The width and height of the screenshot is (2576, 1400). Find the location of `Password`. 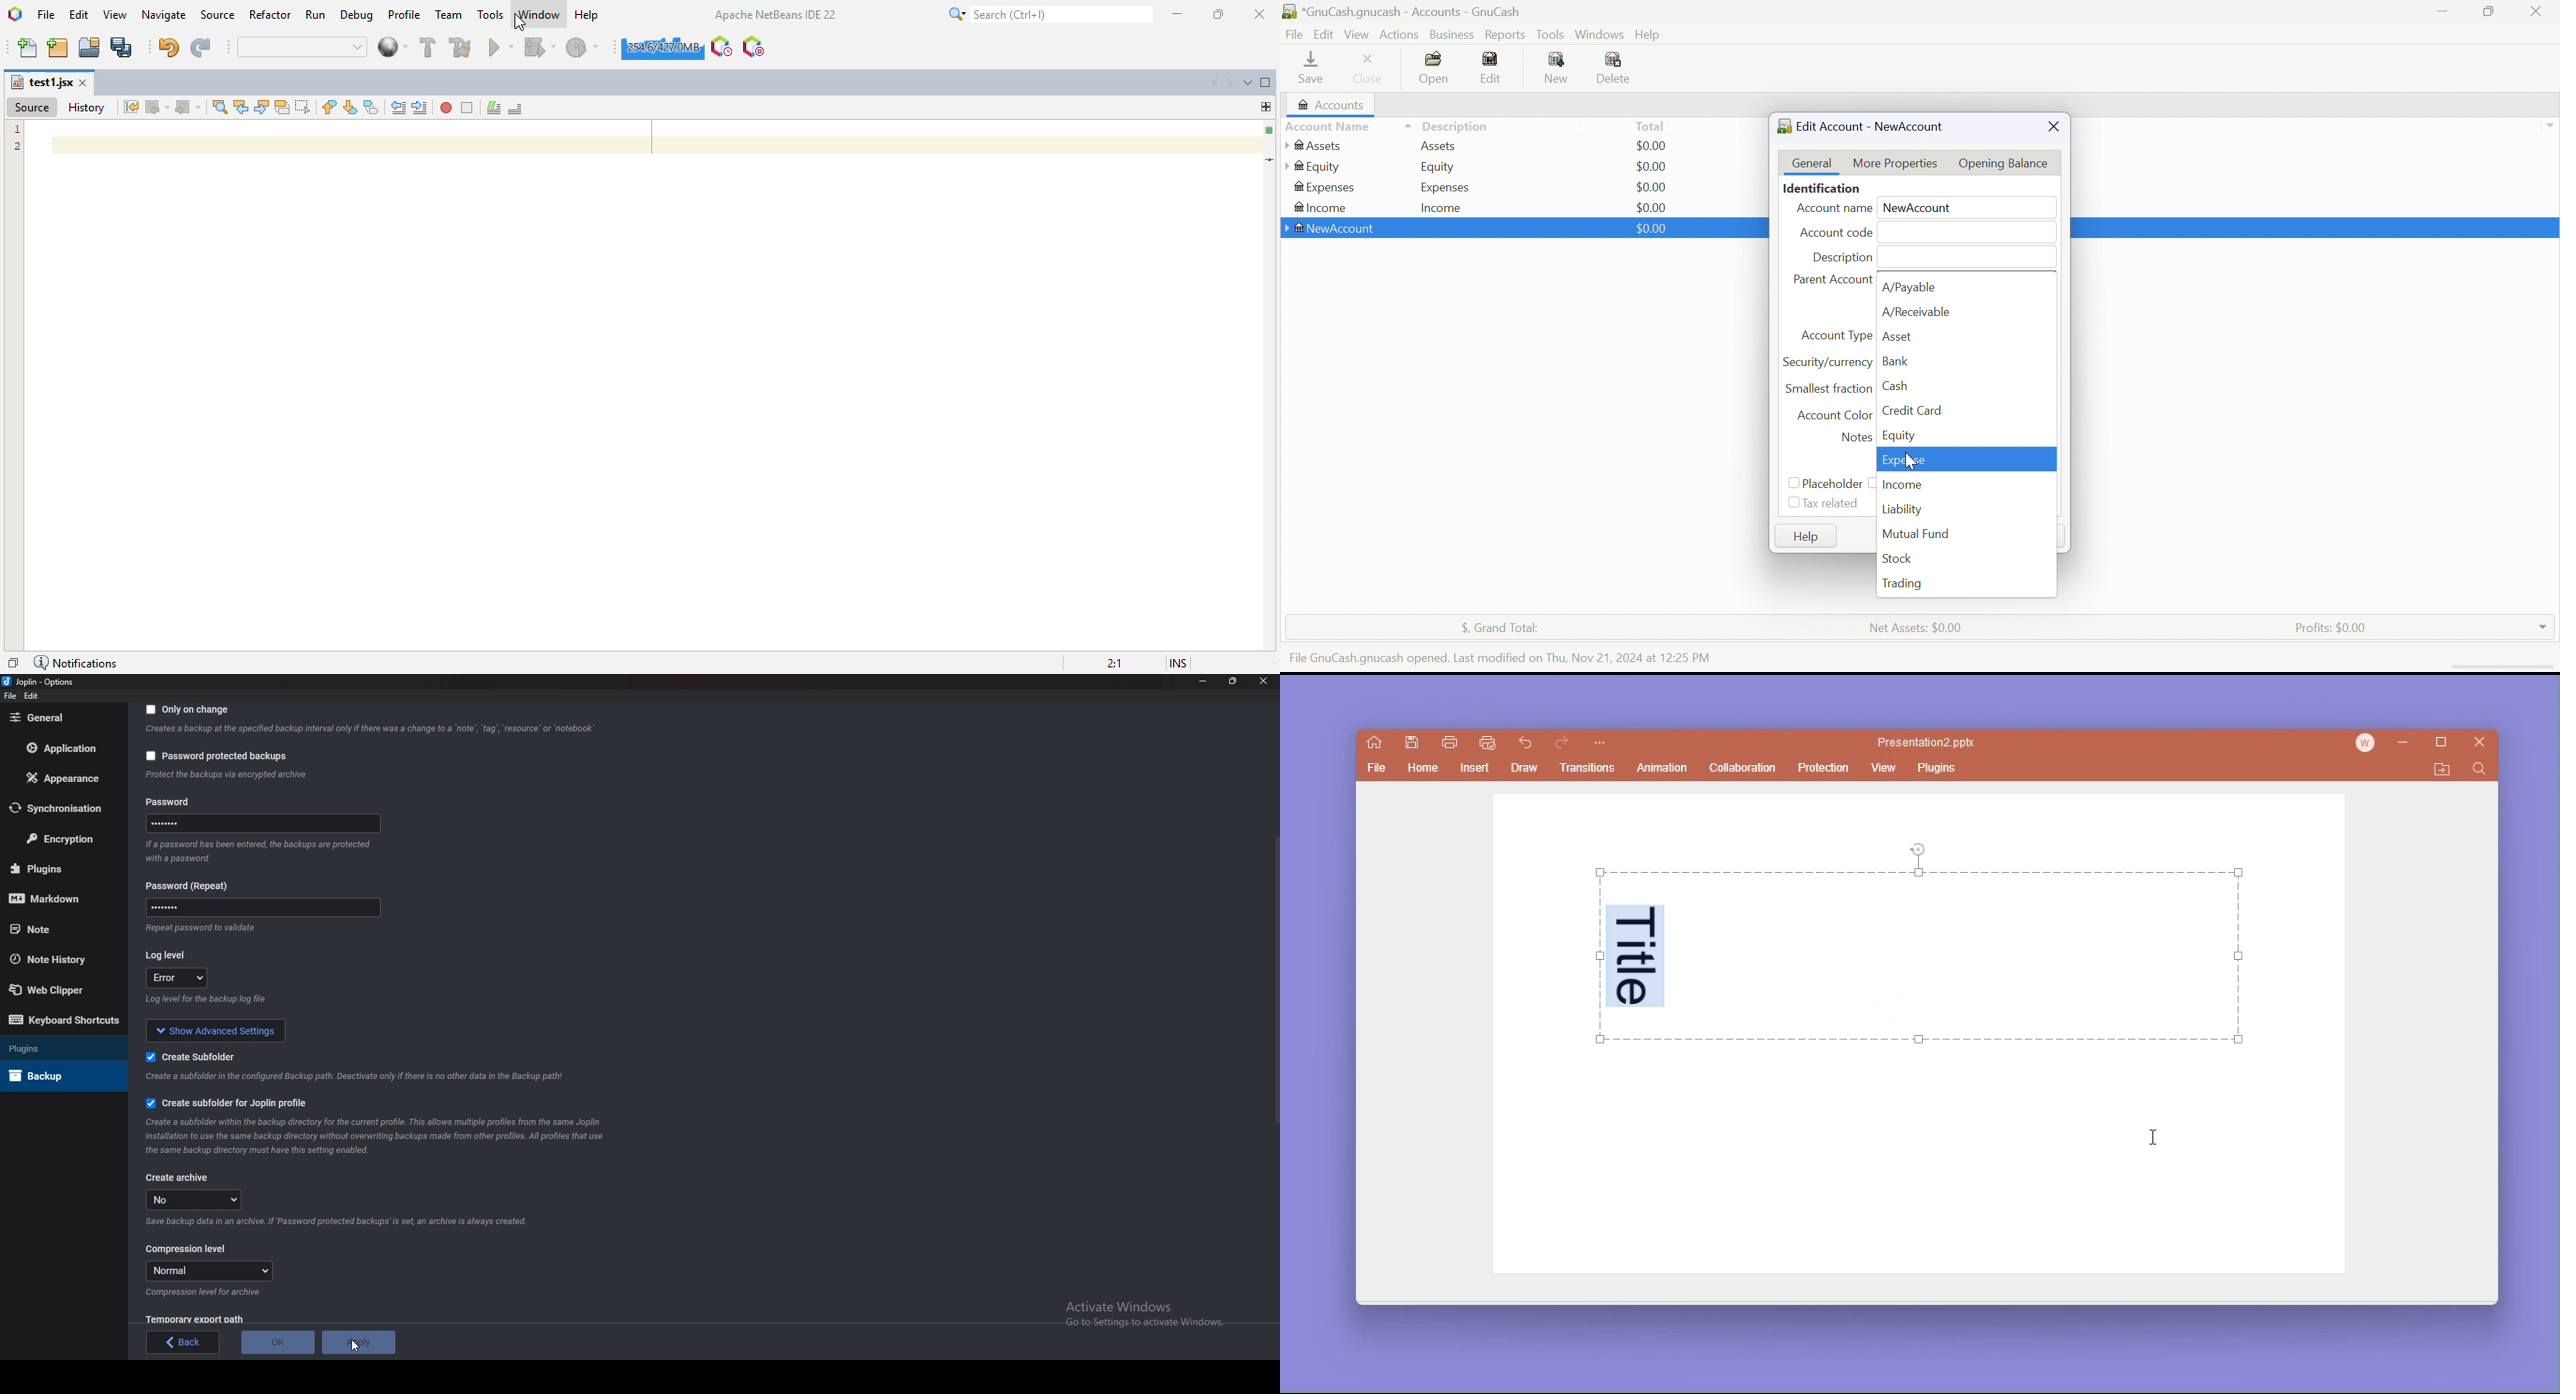

Password is located at coordinates (188, 801).